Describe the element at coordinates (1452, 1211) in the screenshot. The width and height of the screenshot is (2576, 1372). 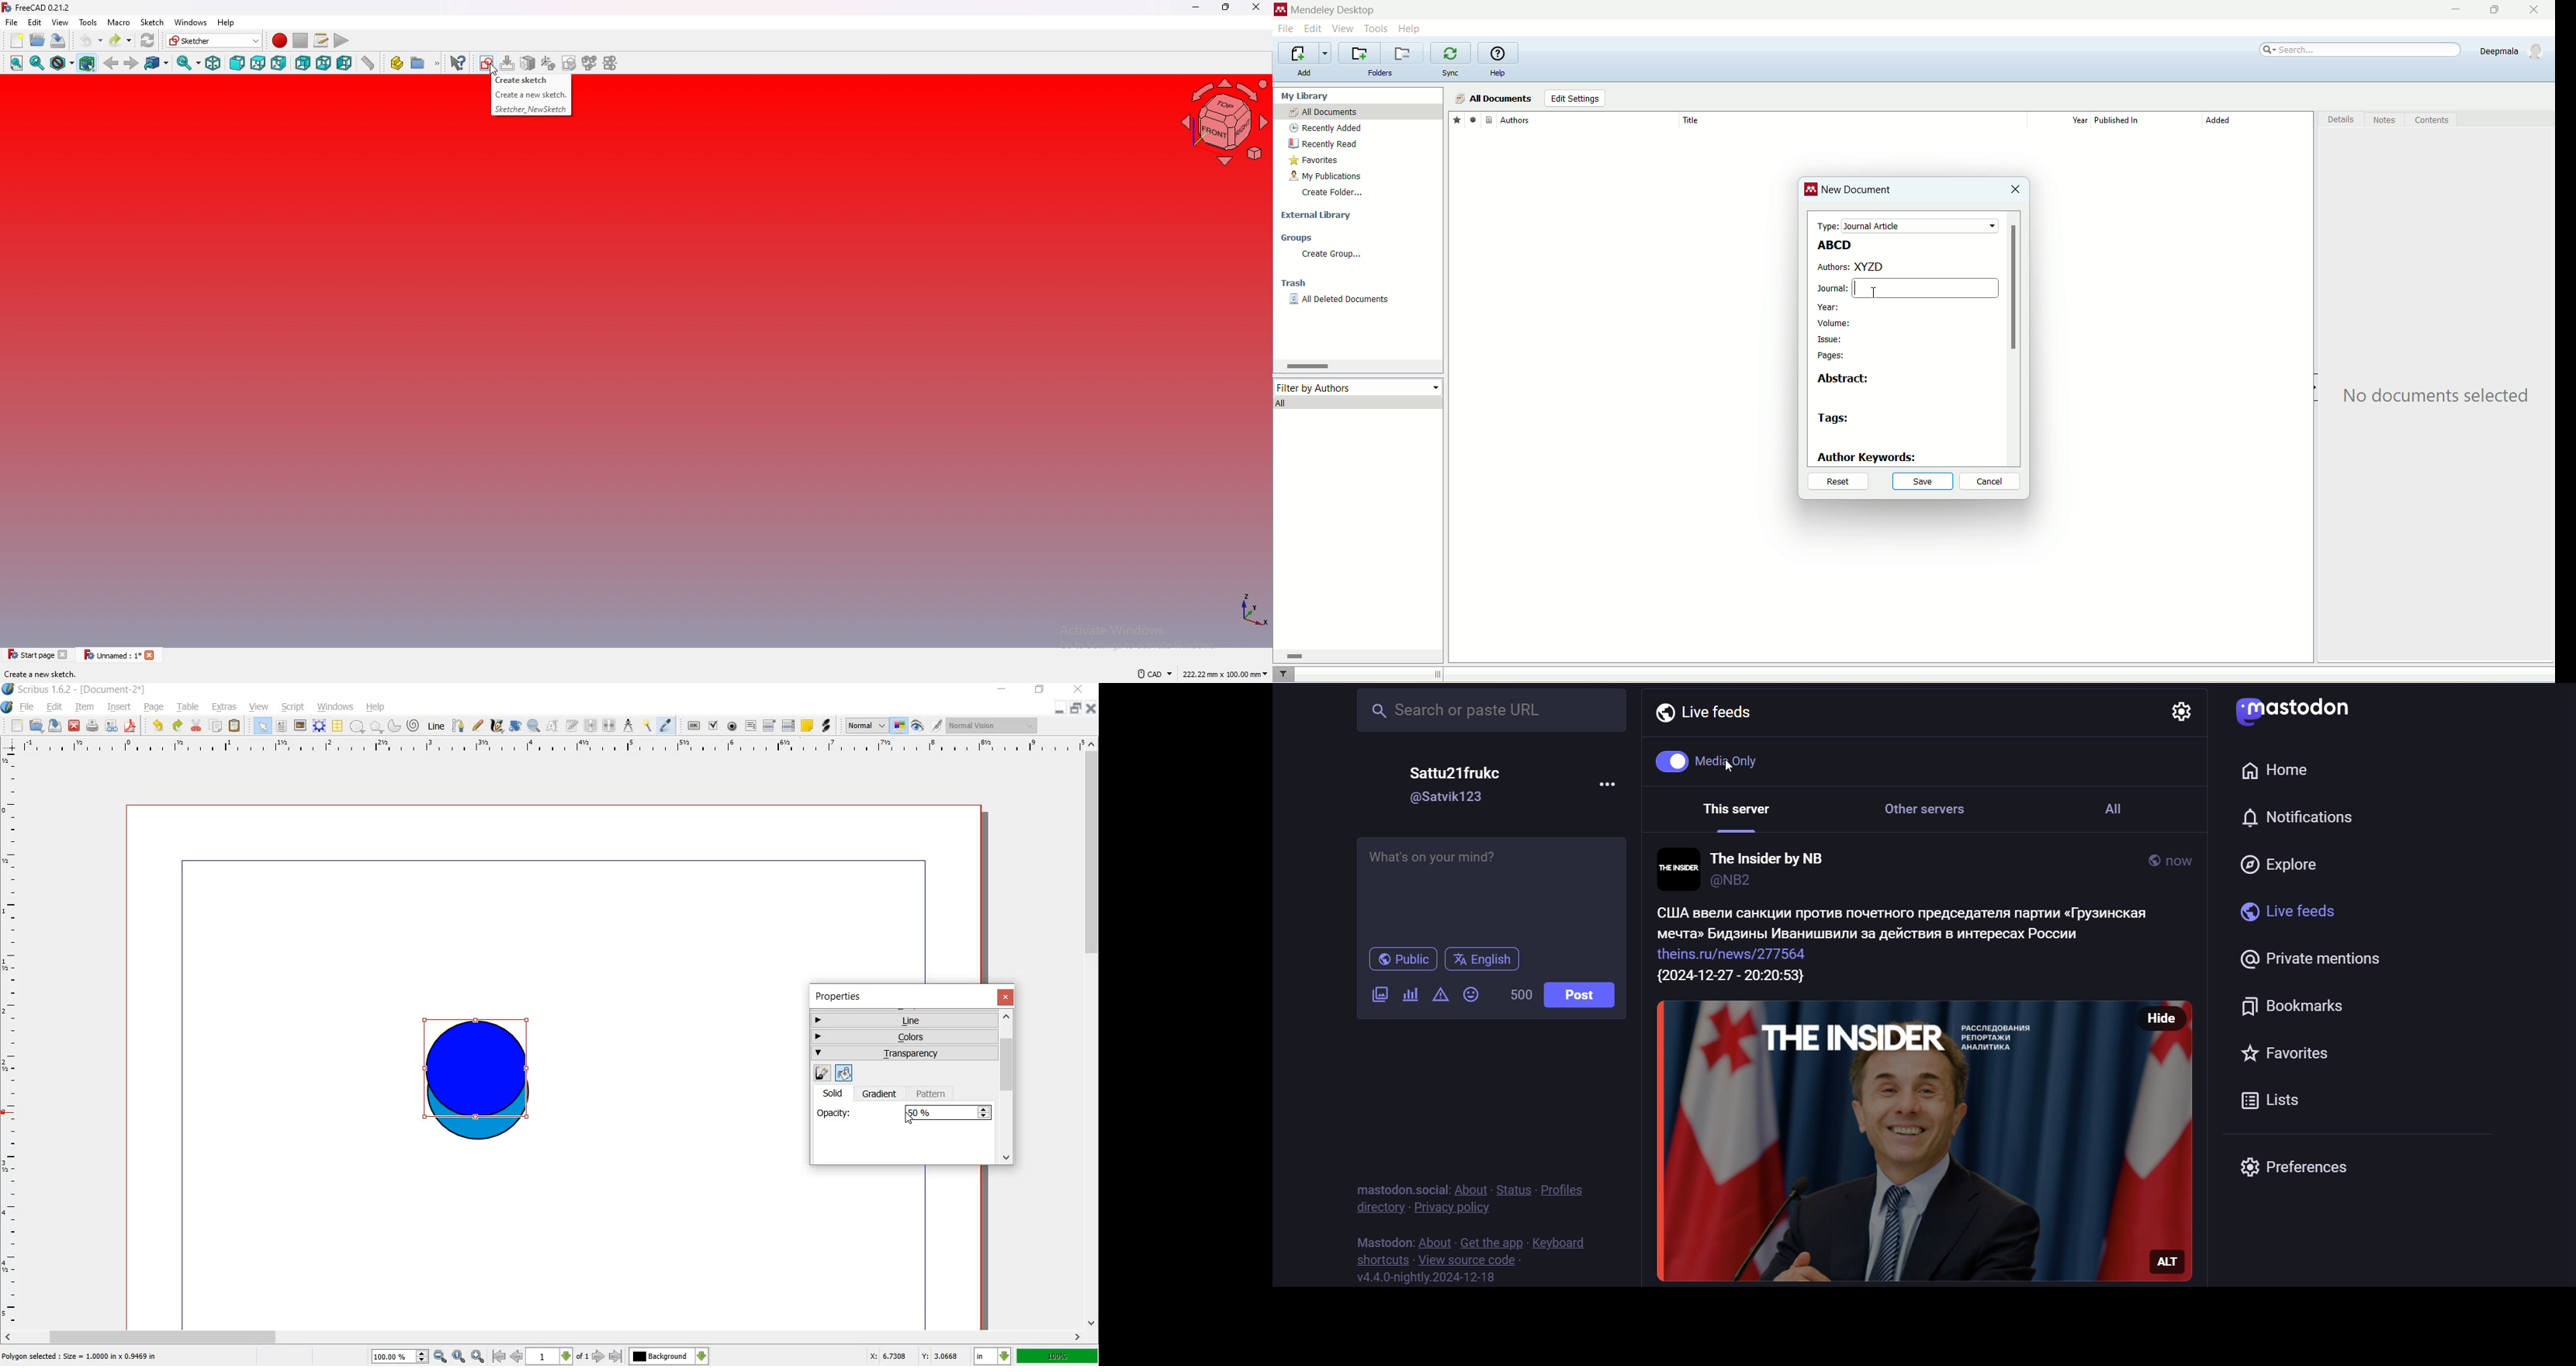
I see `privacy policy` at that location.